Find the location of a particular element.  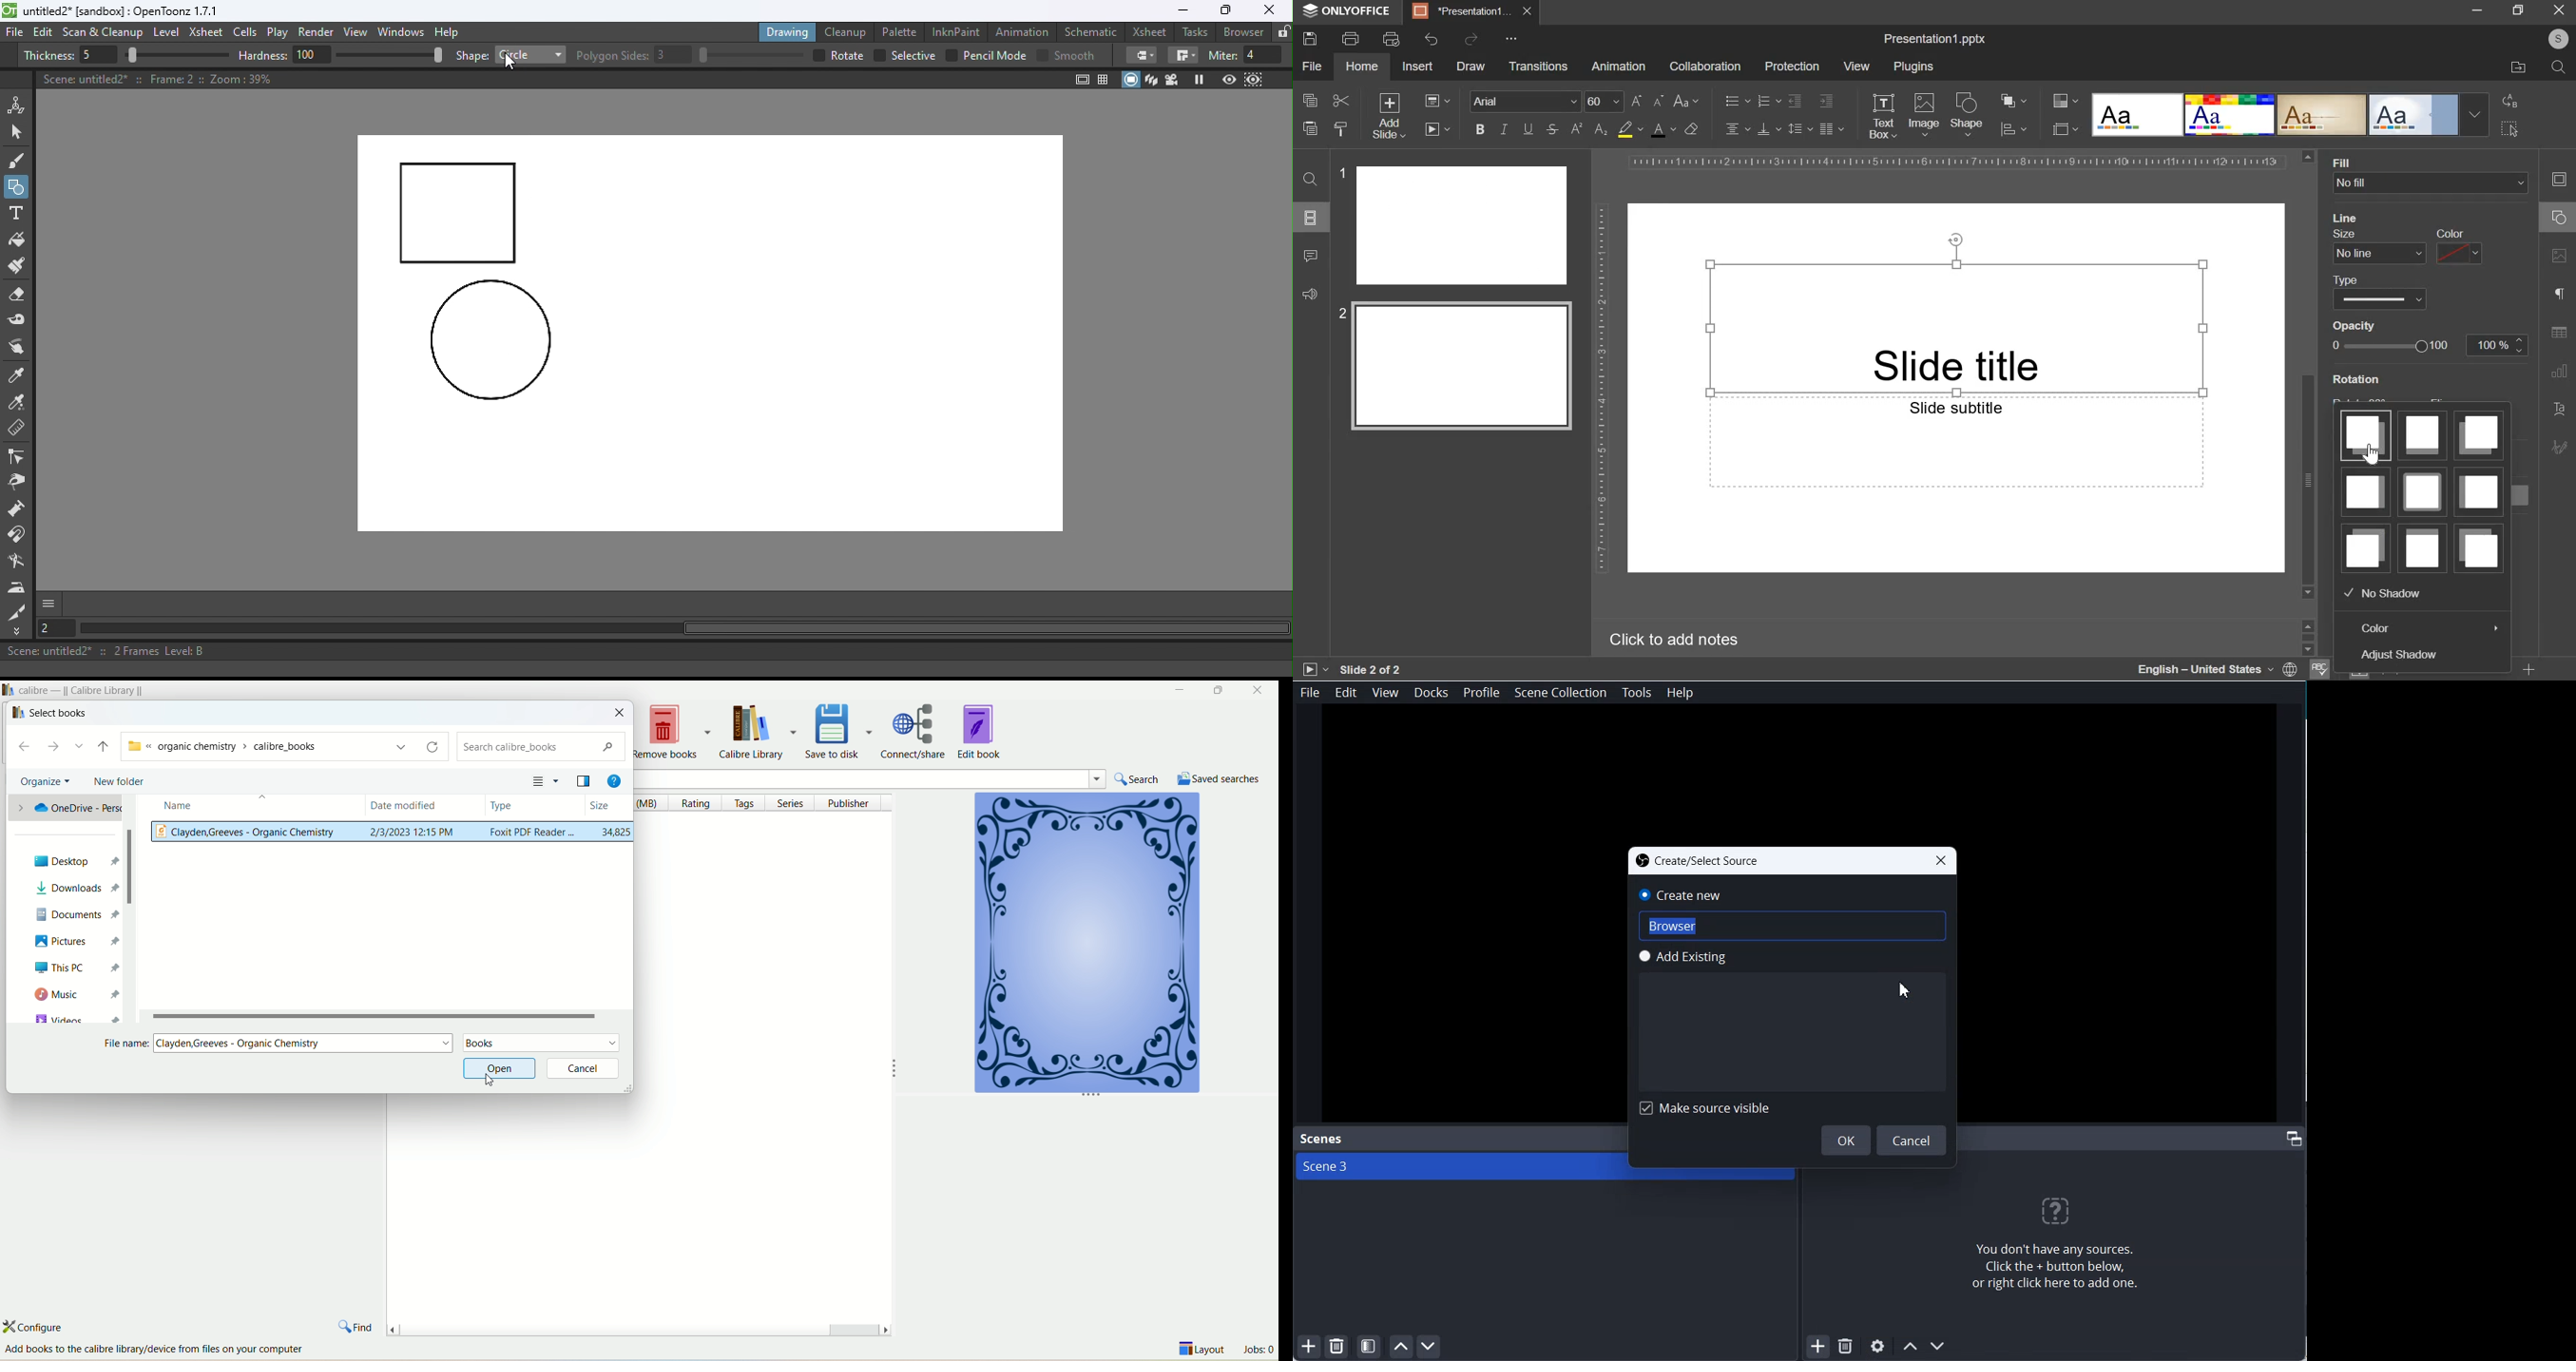

open is located at coordinates (498, 1069).